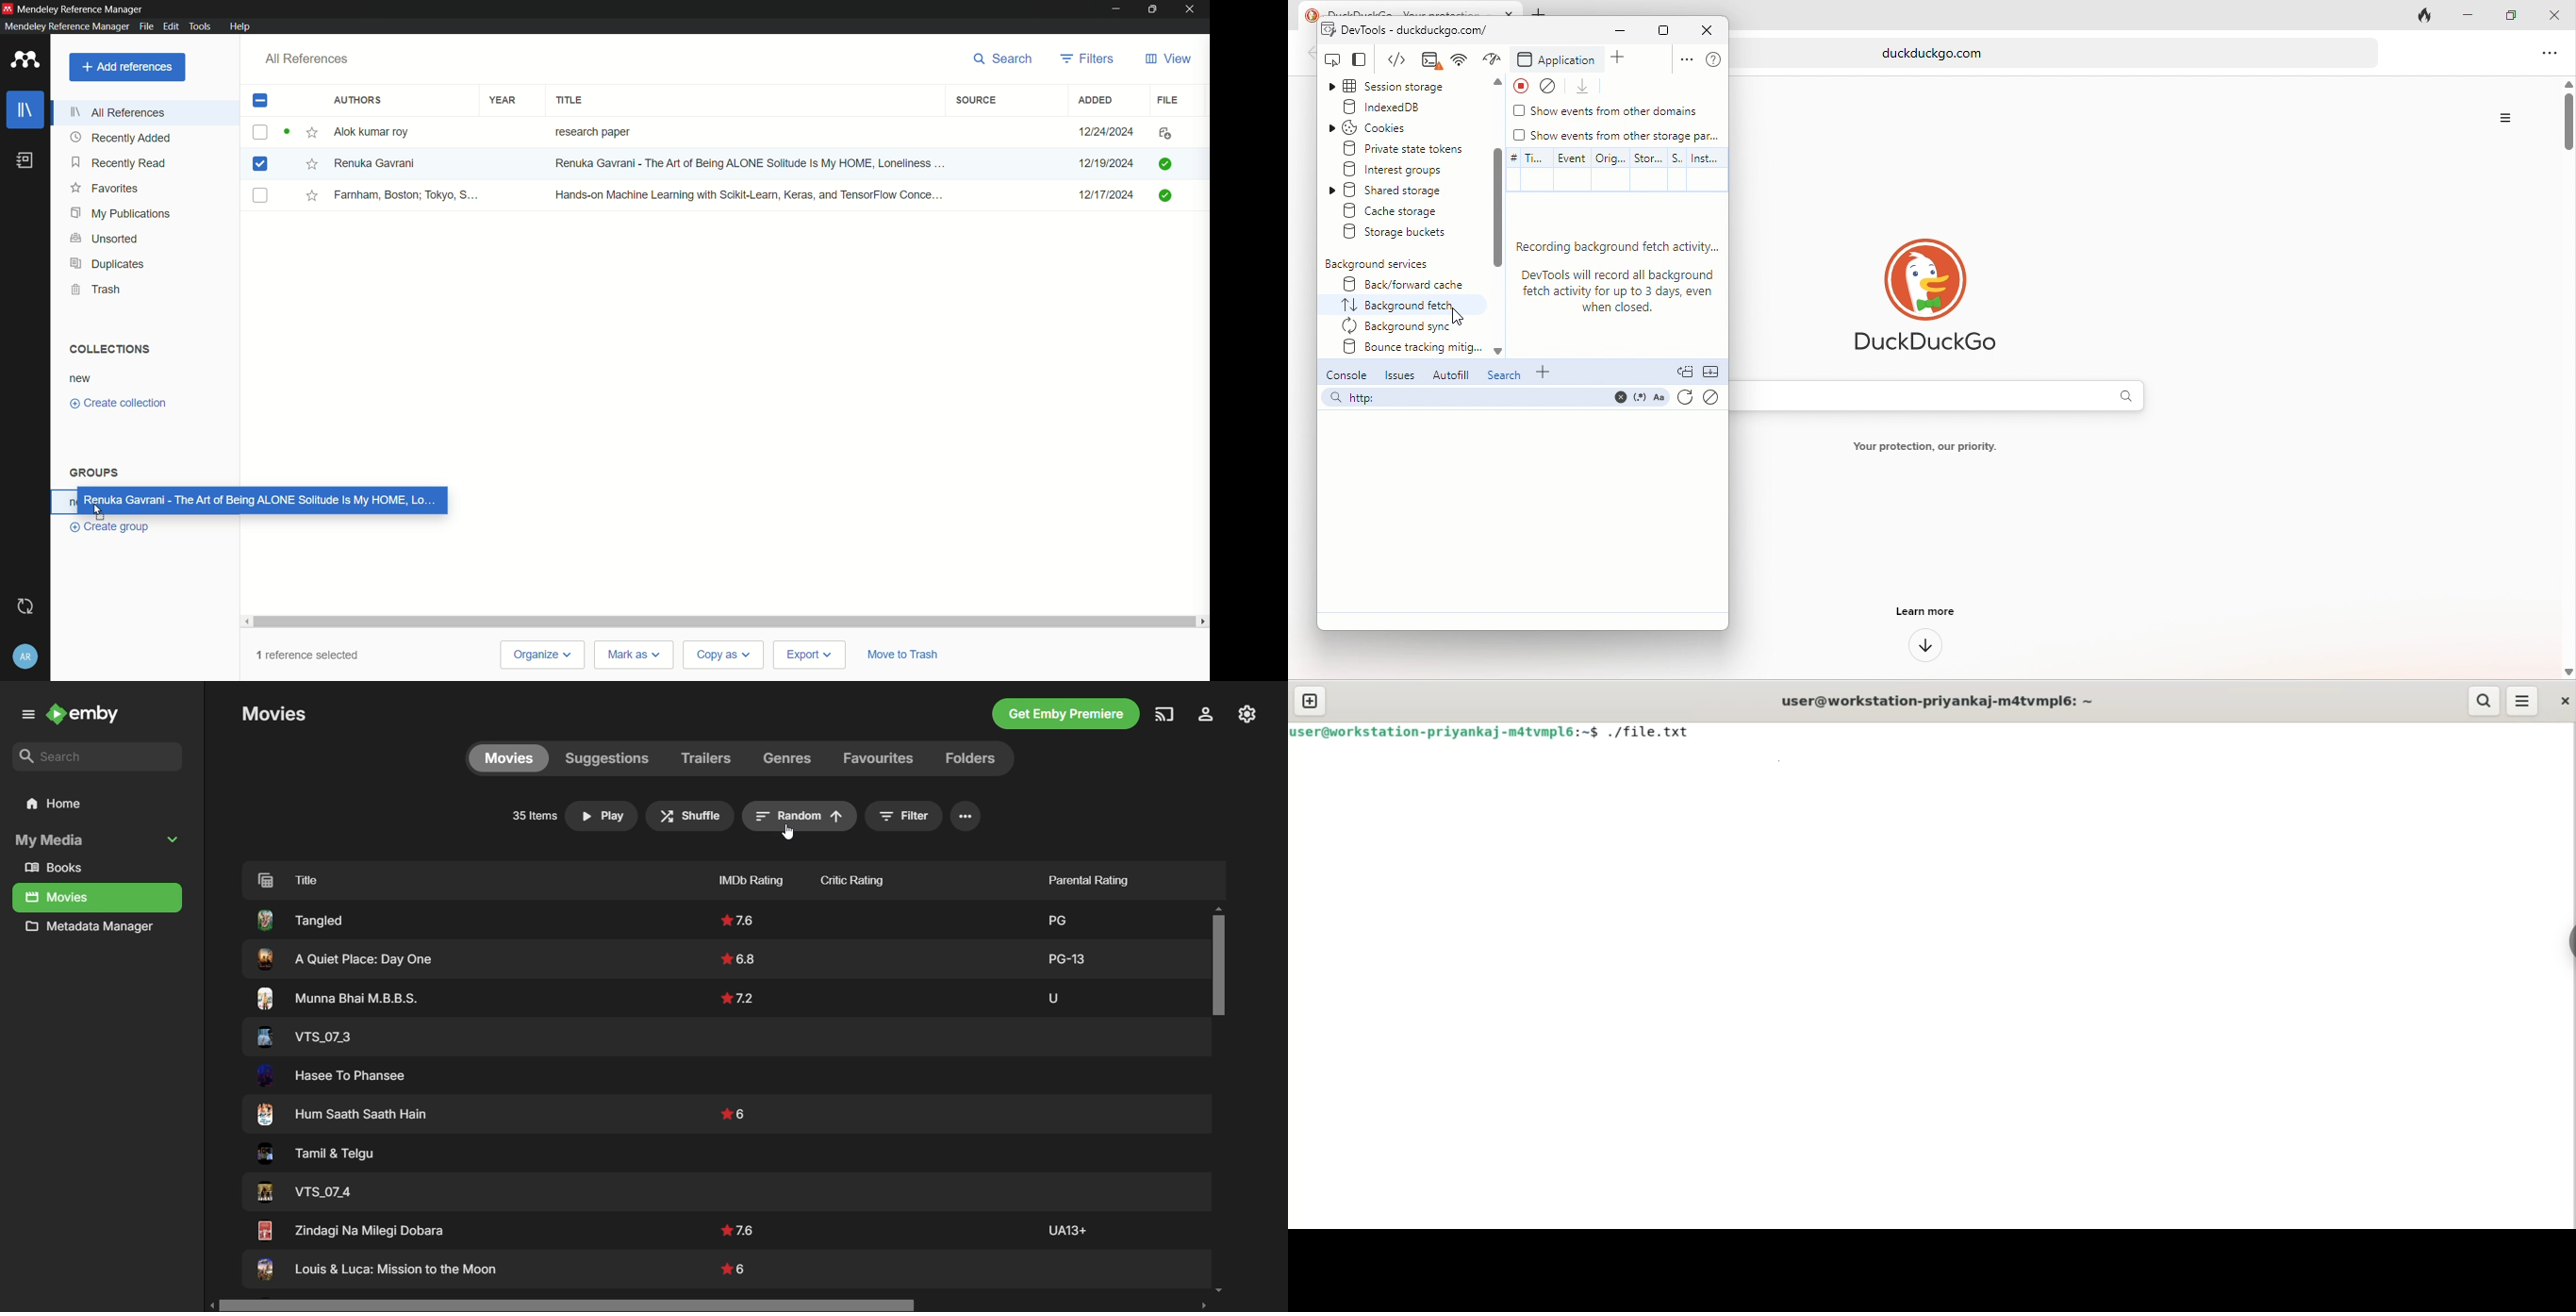 The height and width of the screenshot is (1316, 2576). What do you see at coordinates (631, 654) in the screenshot?
I see `mark as` at bounding box center [631, 654].